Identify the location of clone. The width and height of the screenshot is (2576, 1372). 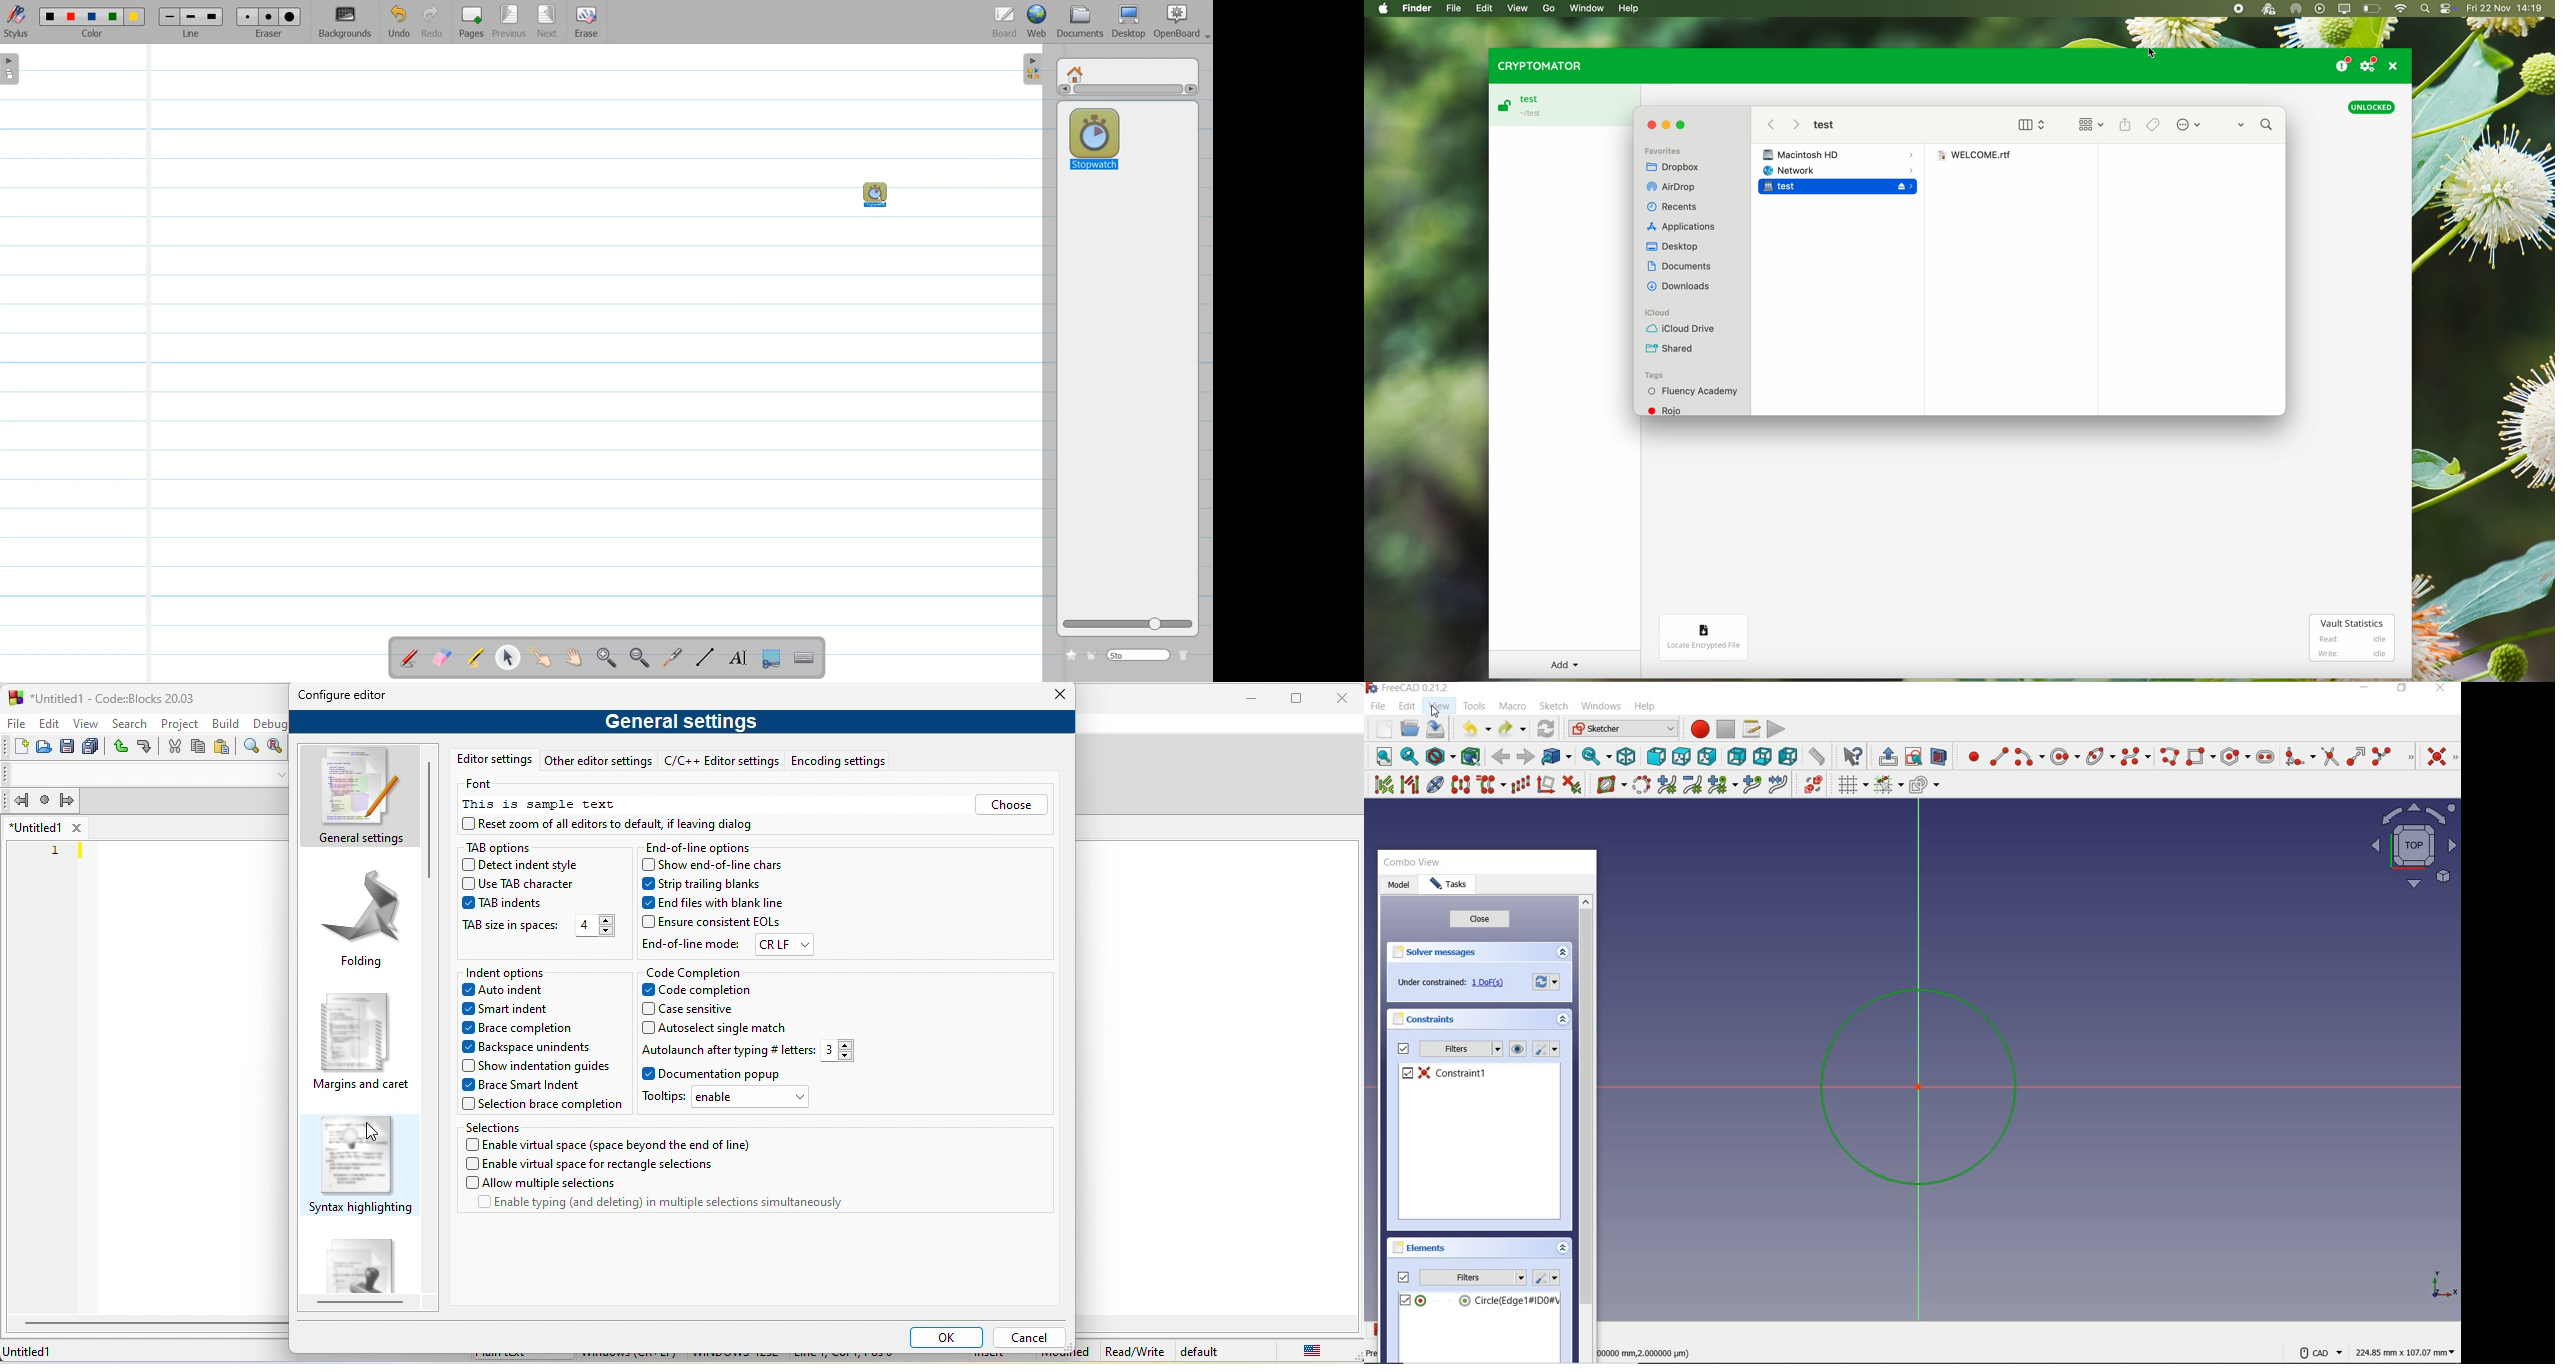
(1490, 785).